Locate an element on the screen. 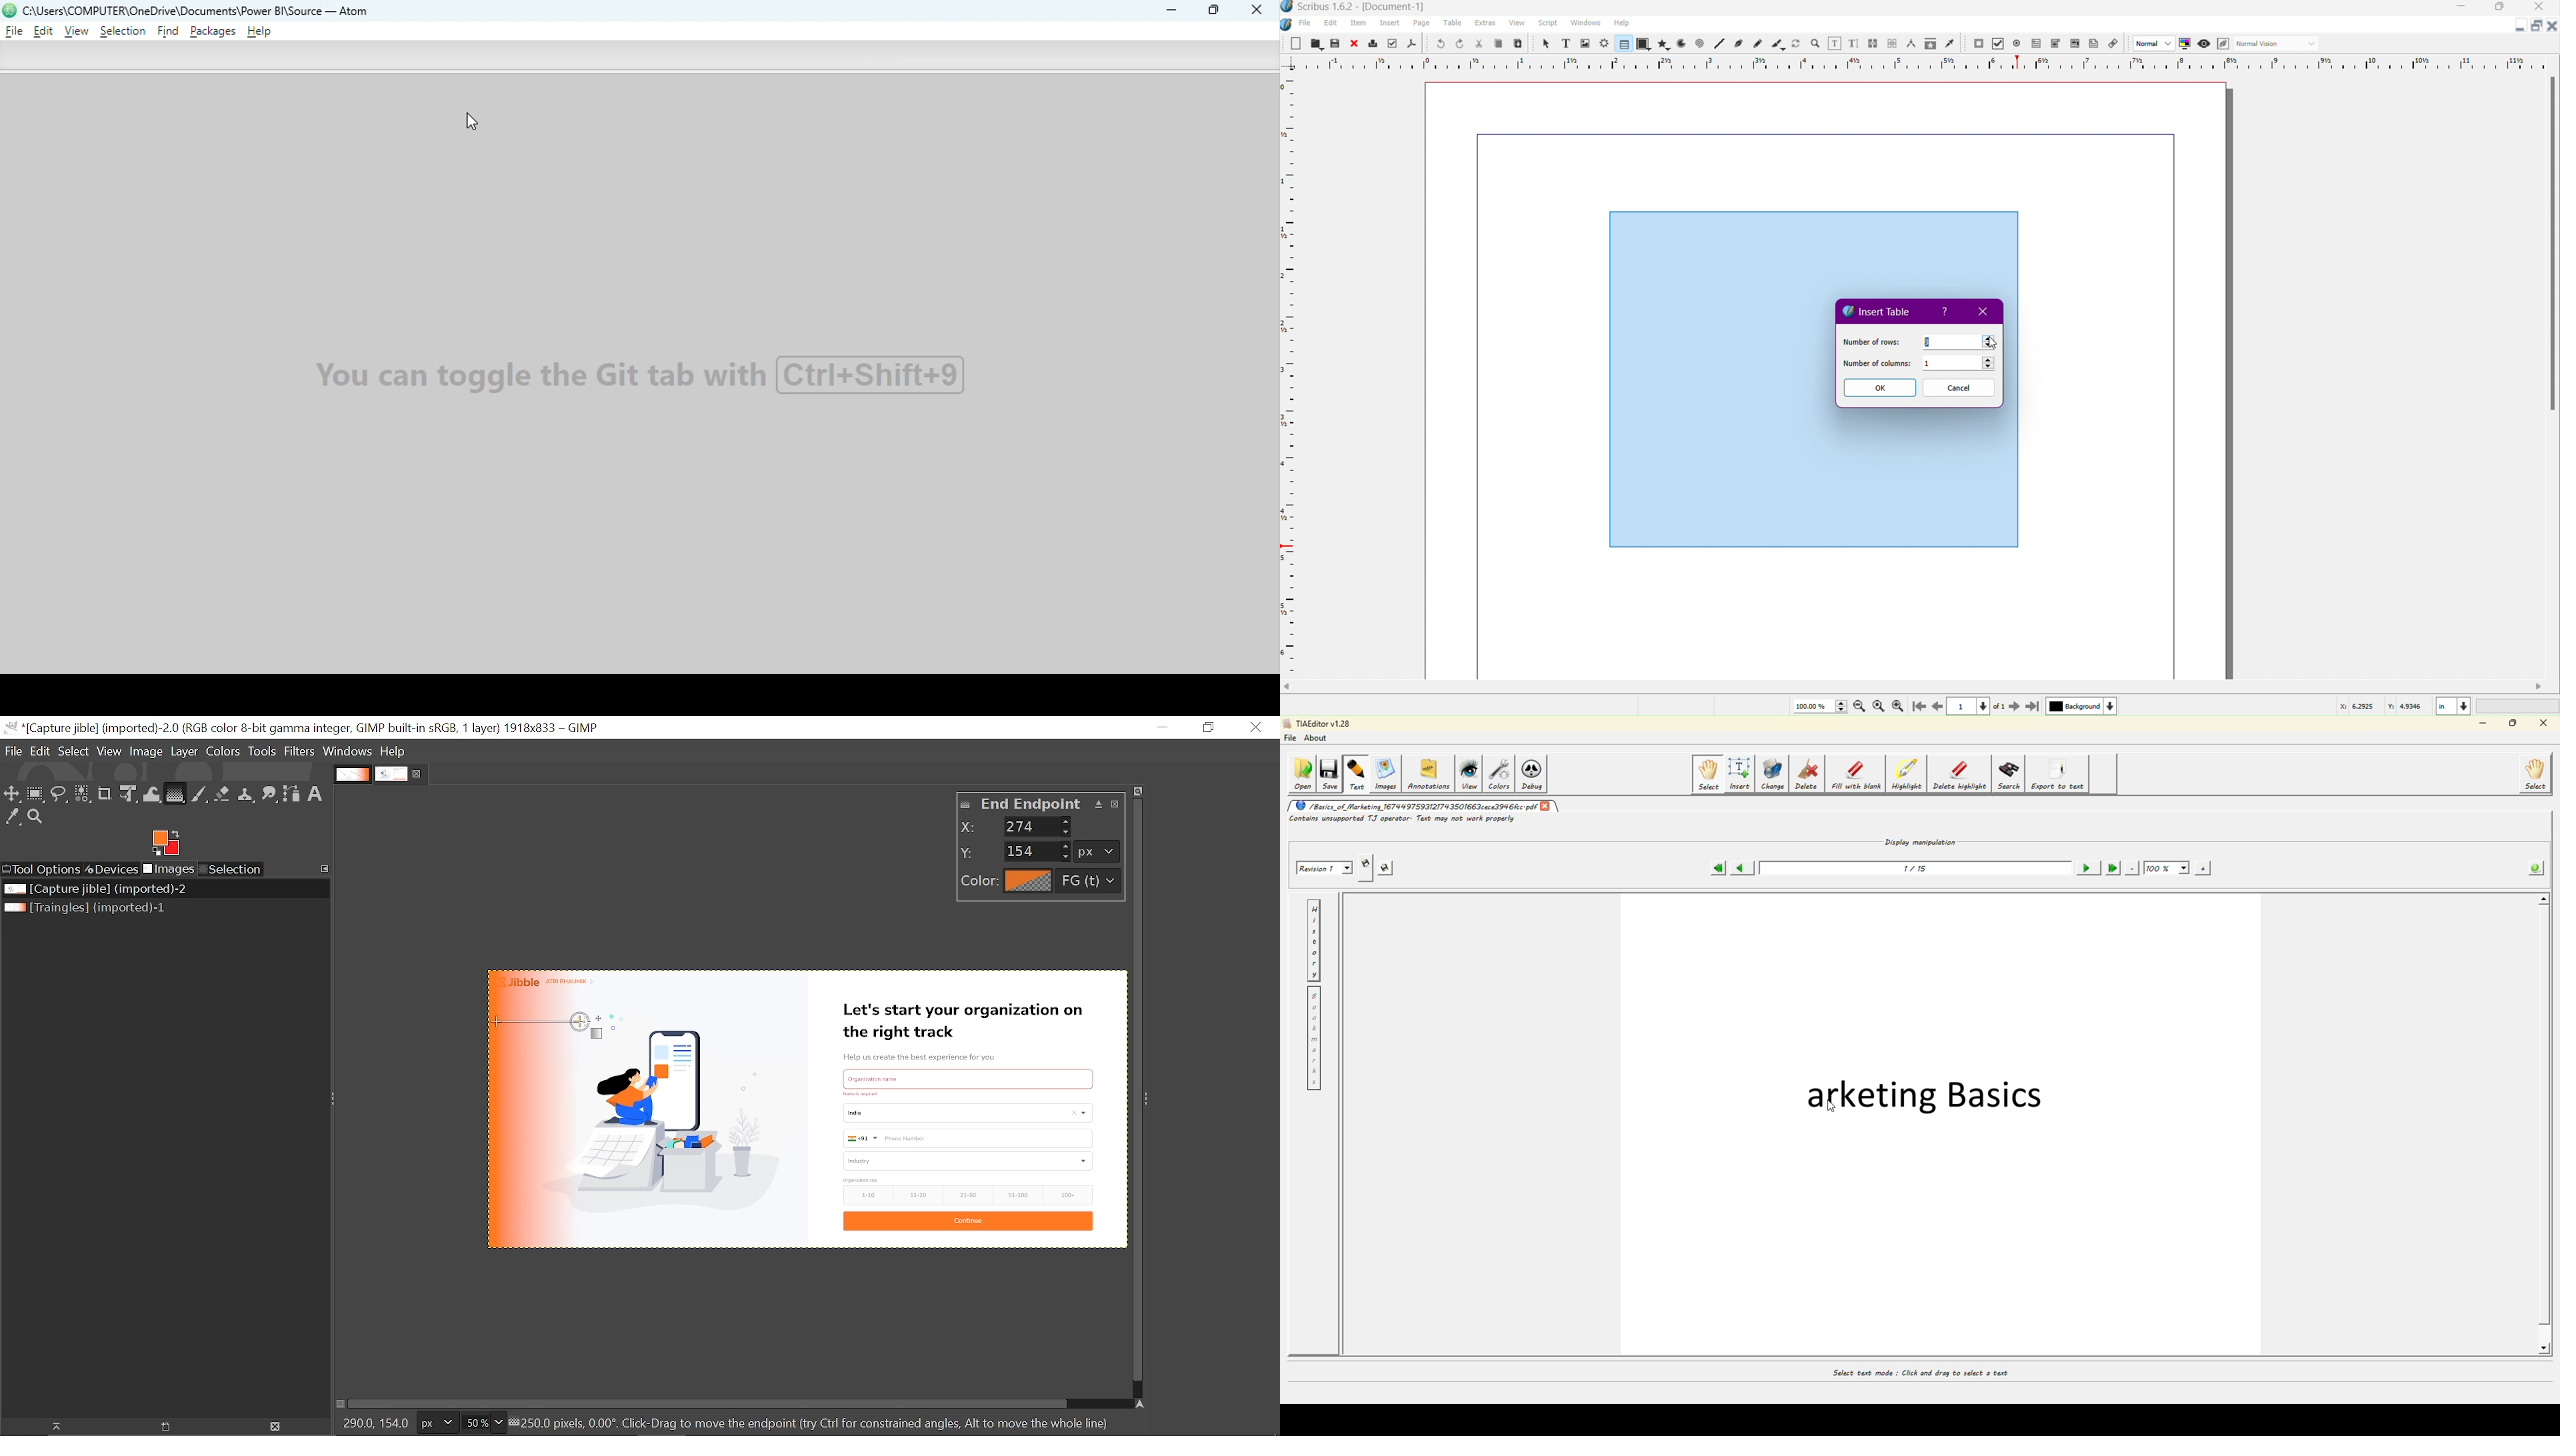 Image resolution: width=2576 pixels, height=1456 pixels. Save as PDF is located at coordinates (1411, 44).